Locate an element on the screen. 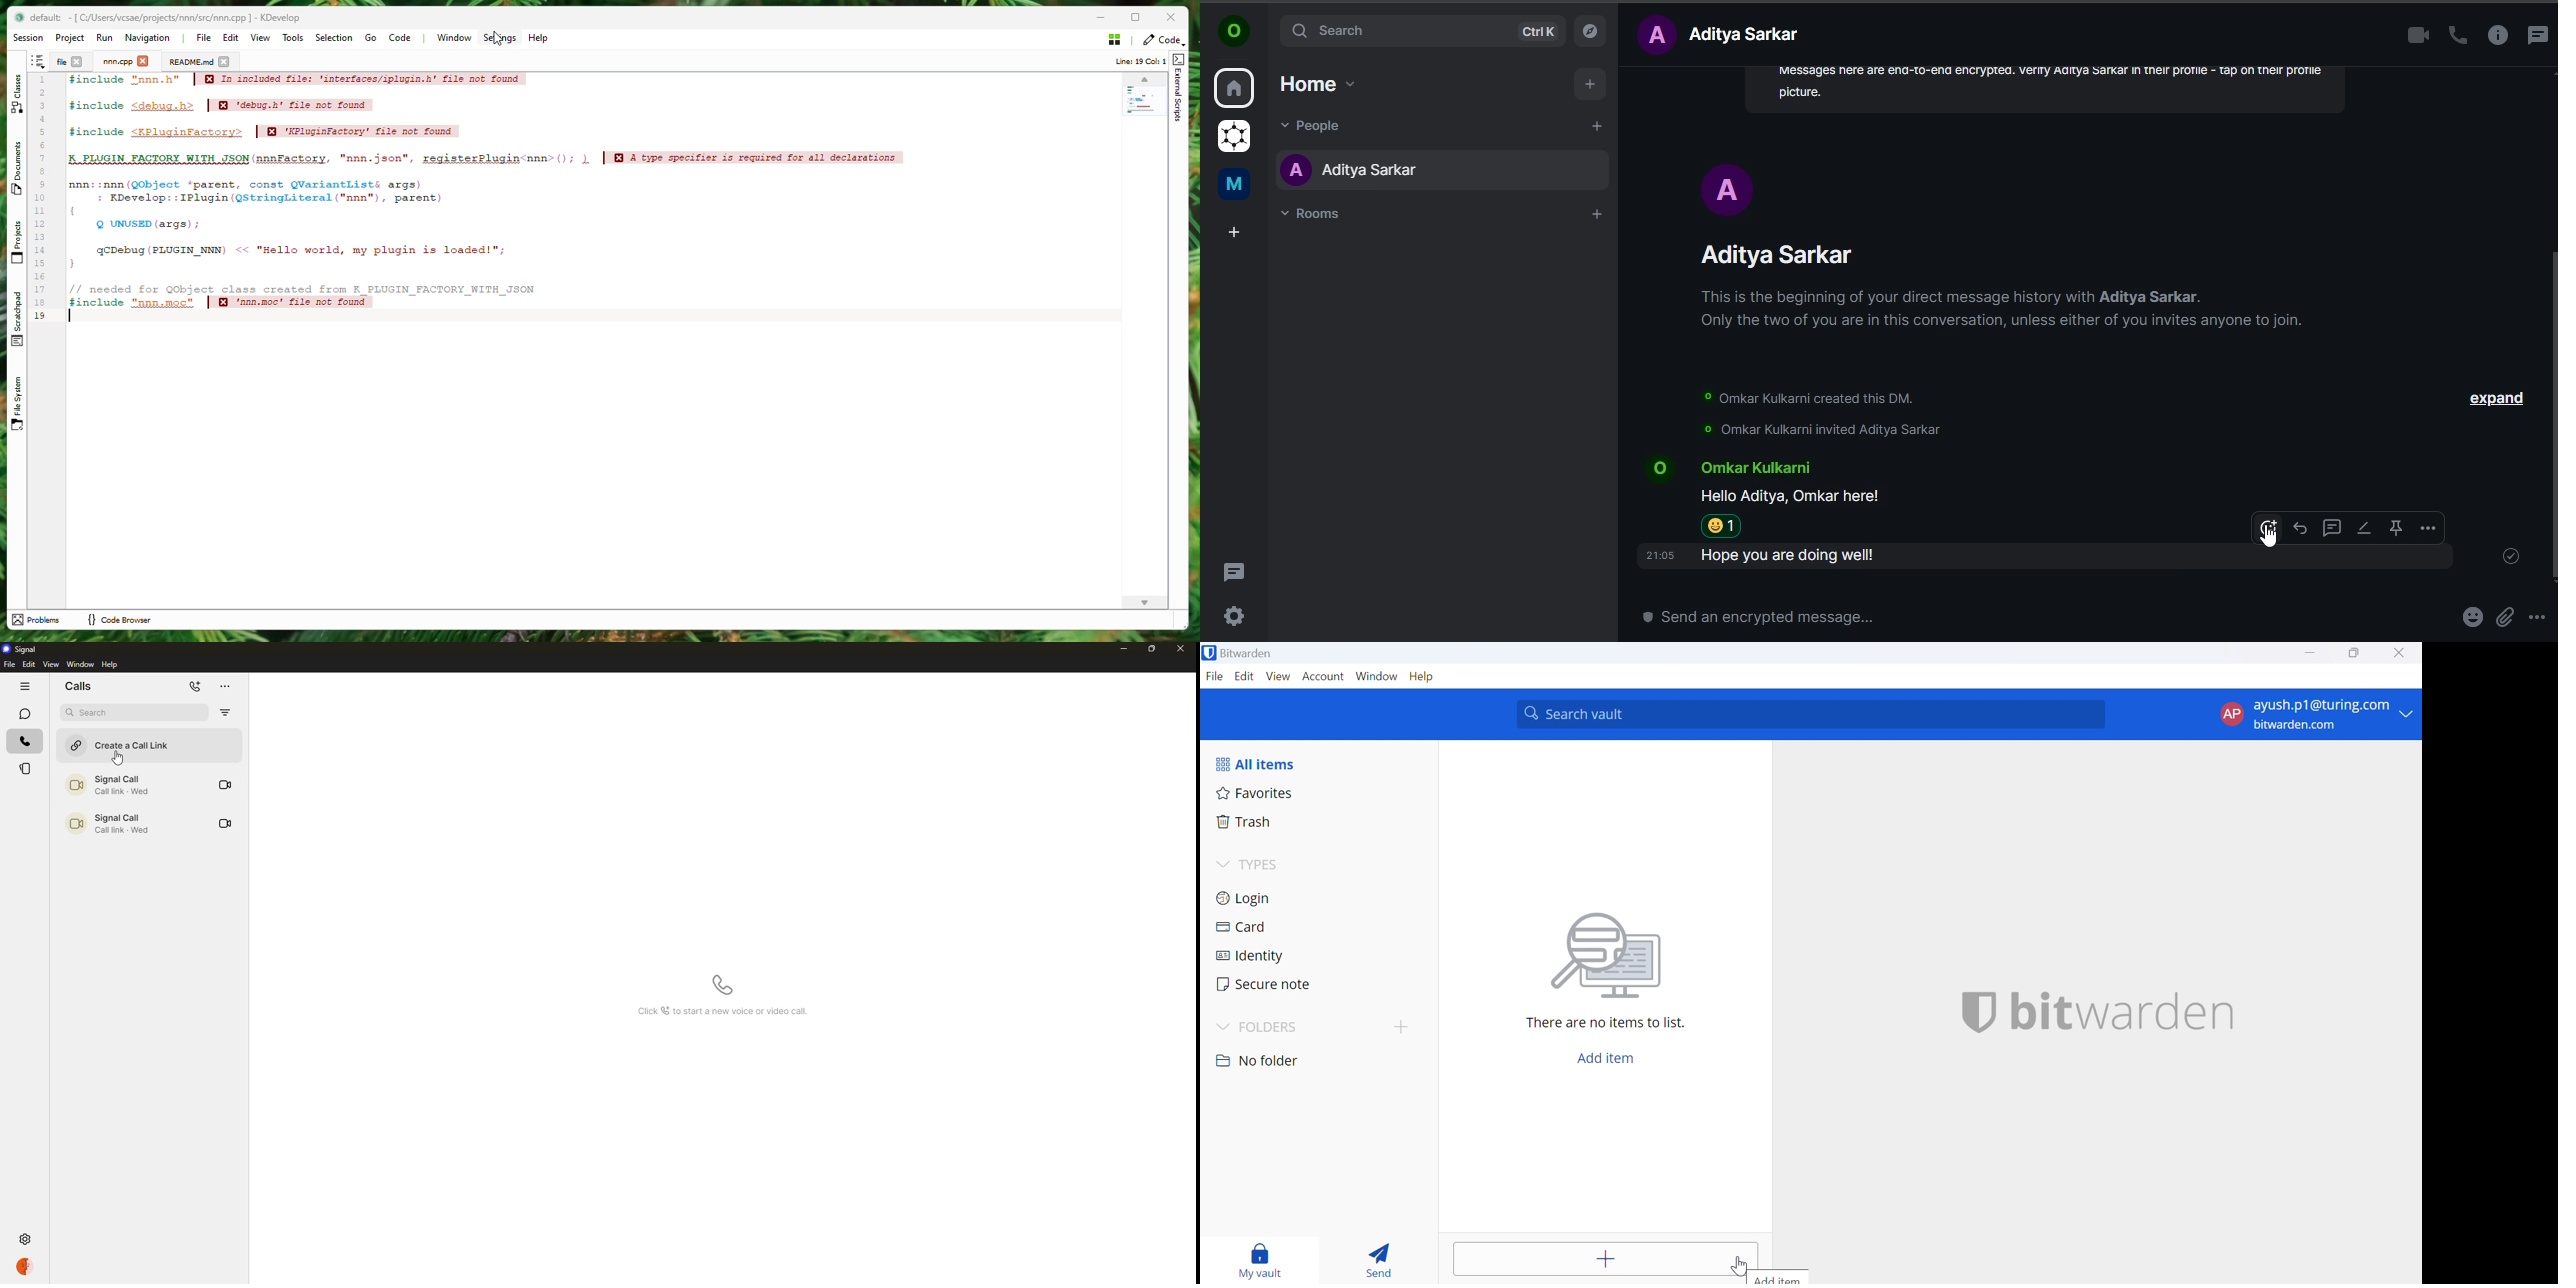 The height and width of the screenshot is (1288, 2576). File System is located at coordinates (17, 404).